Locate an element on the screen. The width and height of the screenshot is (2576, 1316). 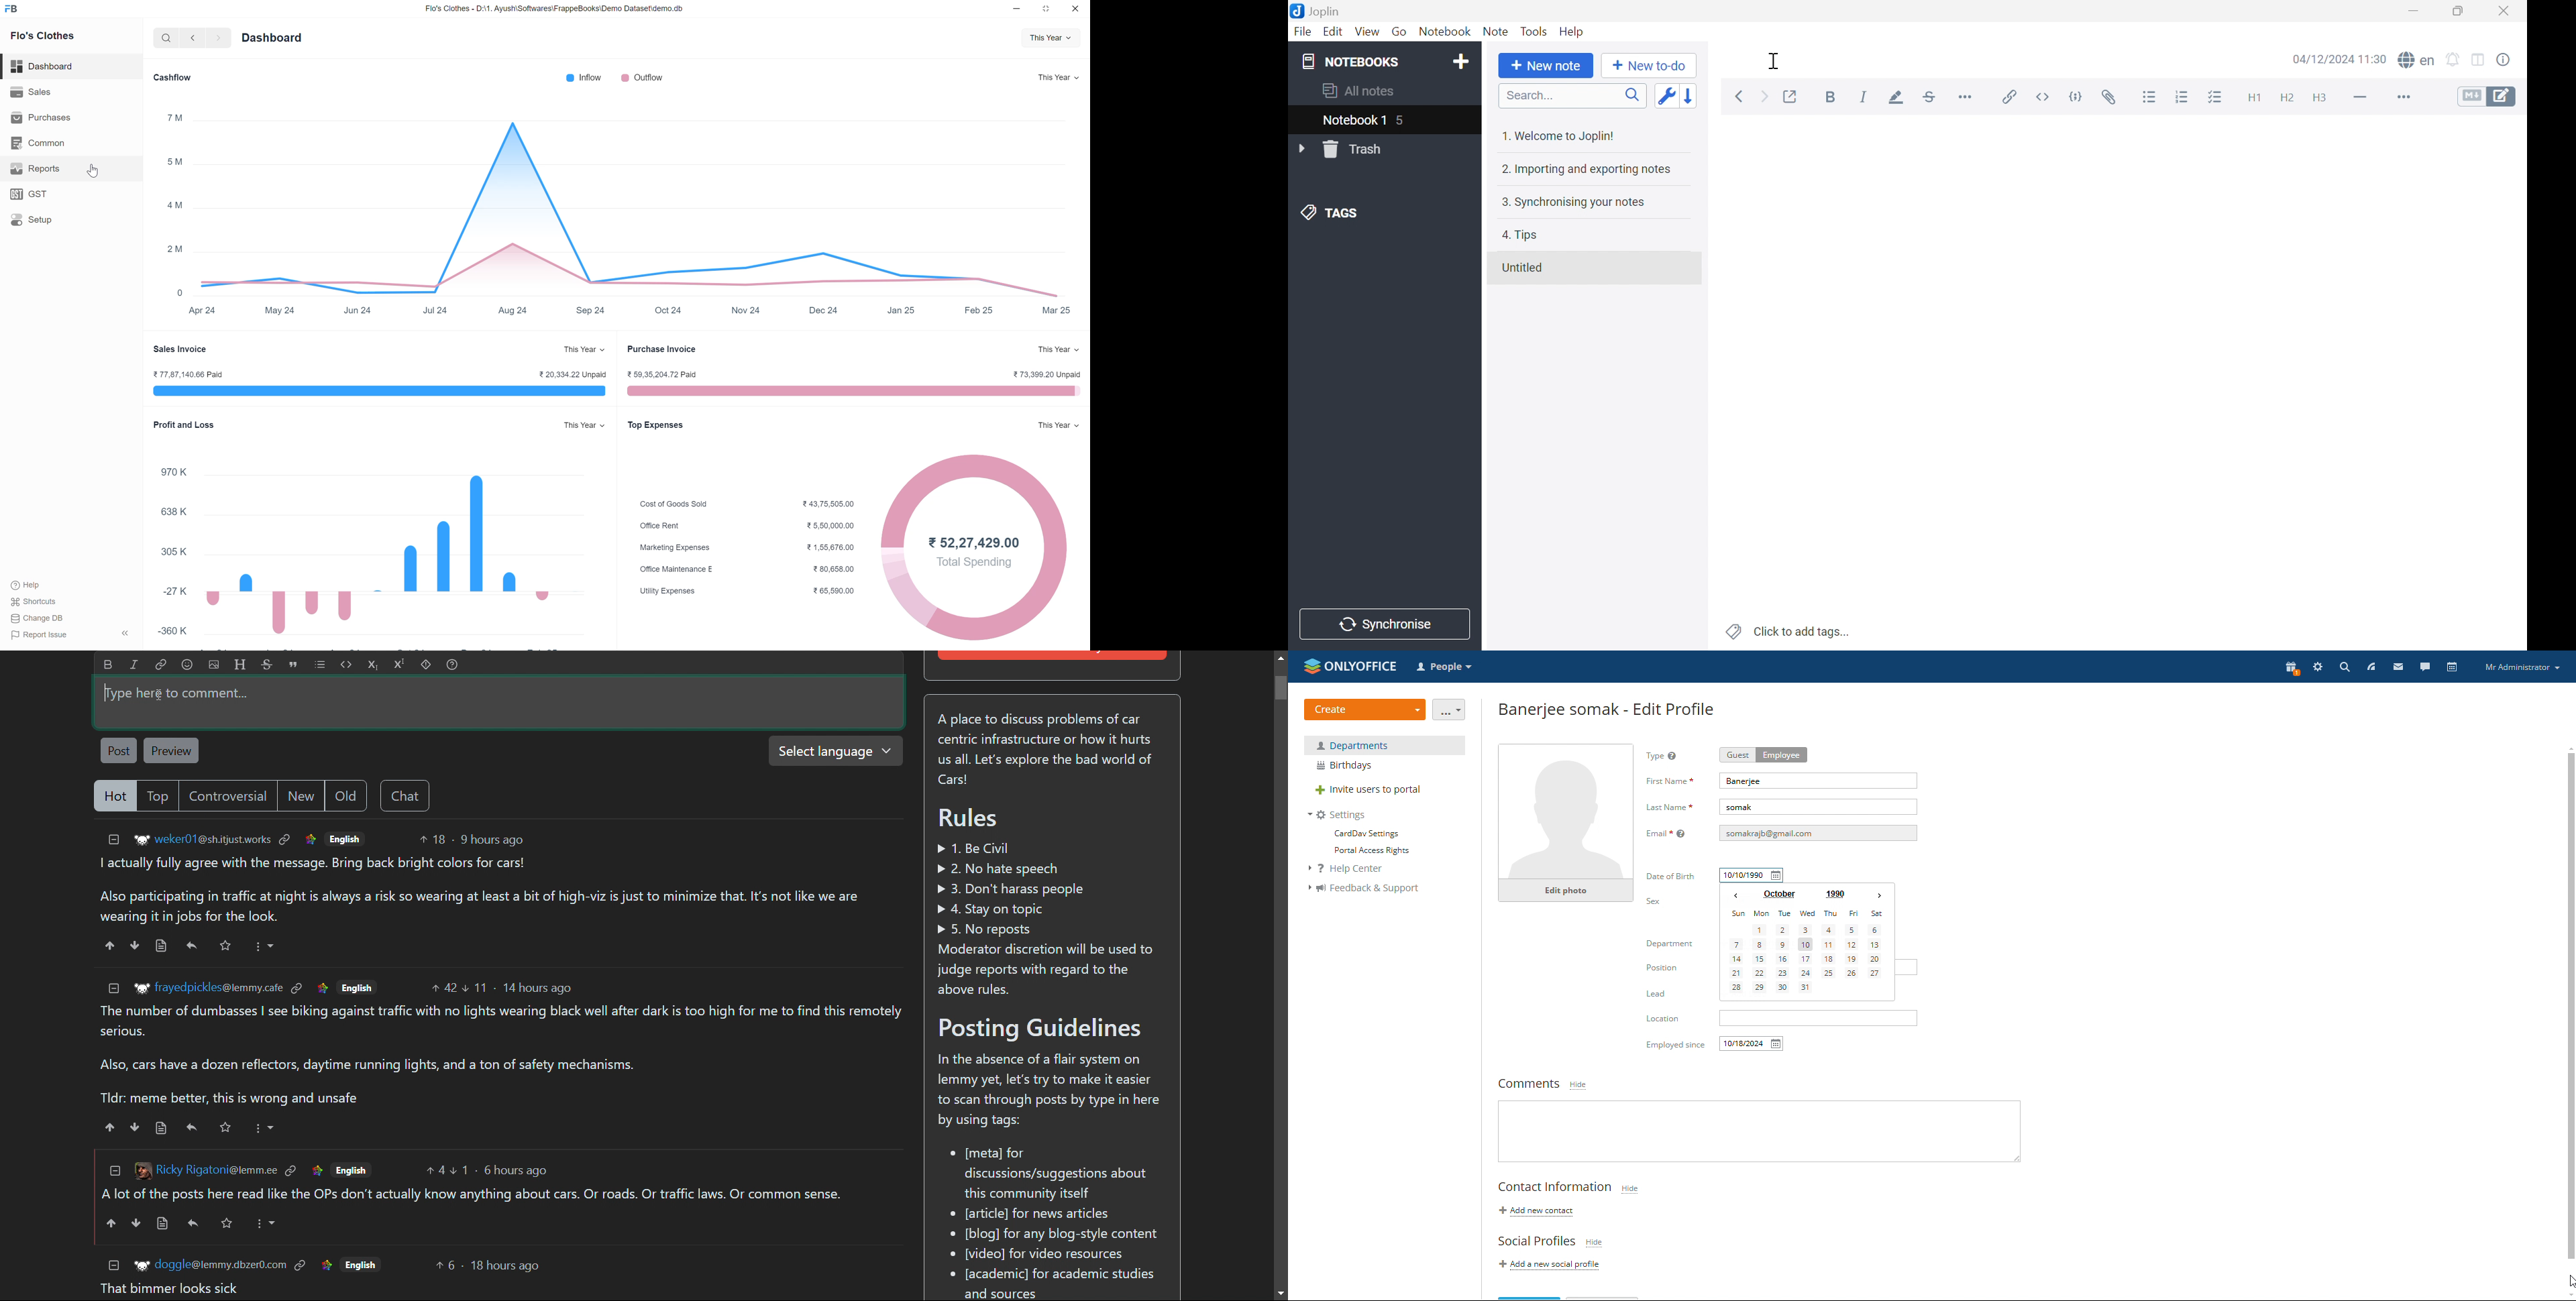
New note is located at coordinates (1547, 66).